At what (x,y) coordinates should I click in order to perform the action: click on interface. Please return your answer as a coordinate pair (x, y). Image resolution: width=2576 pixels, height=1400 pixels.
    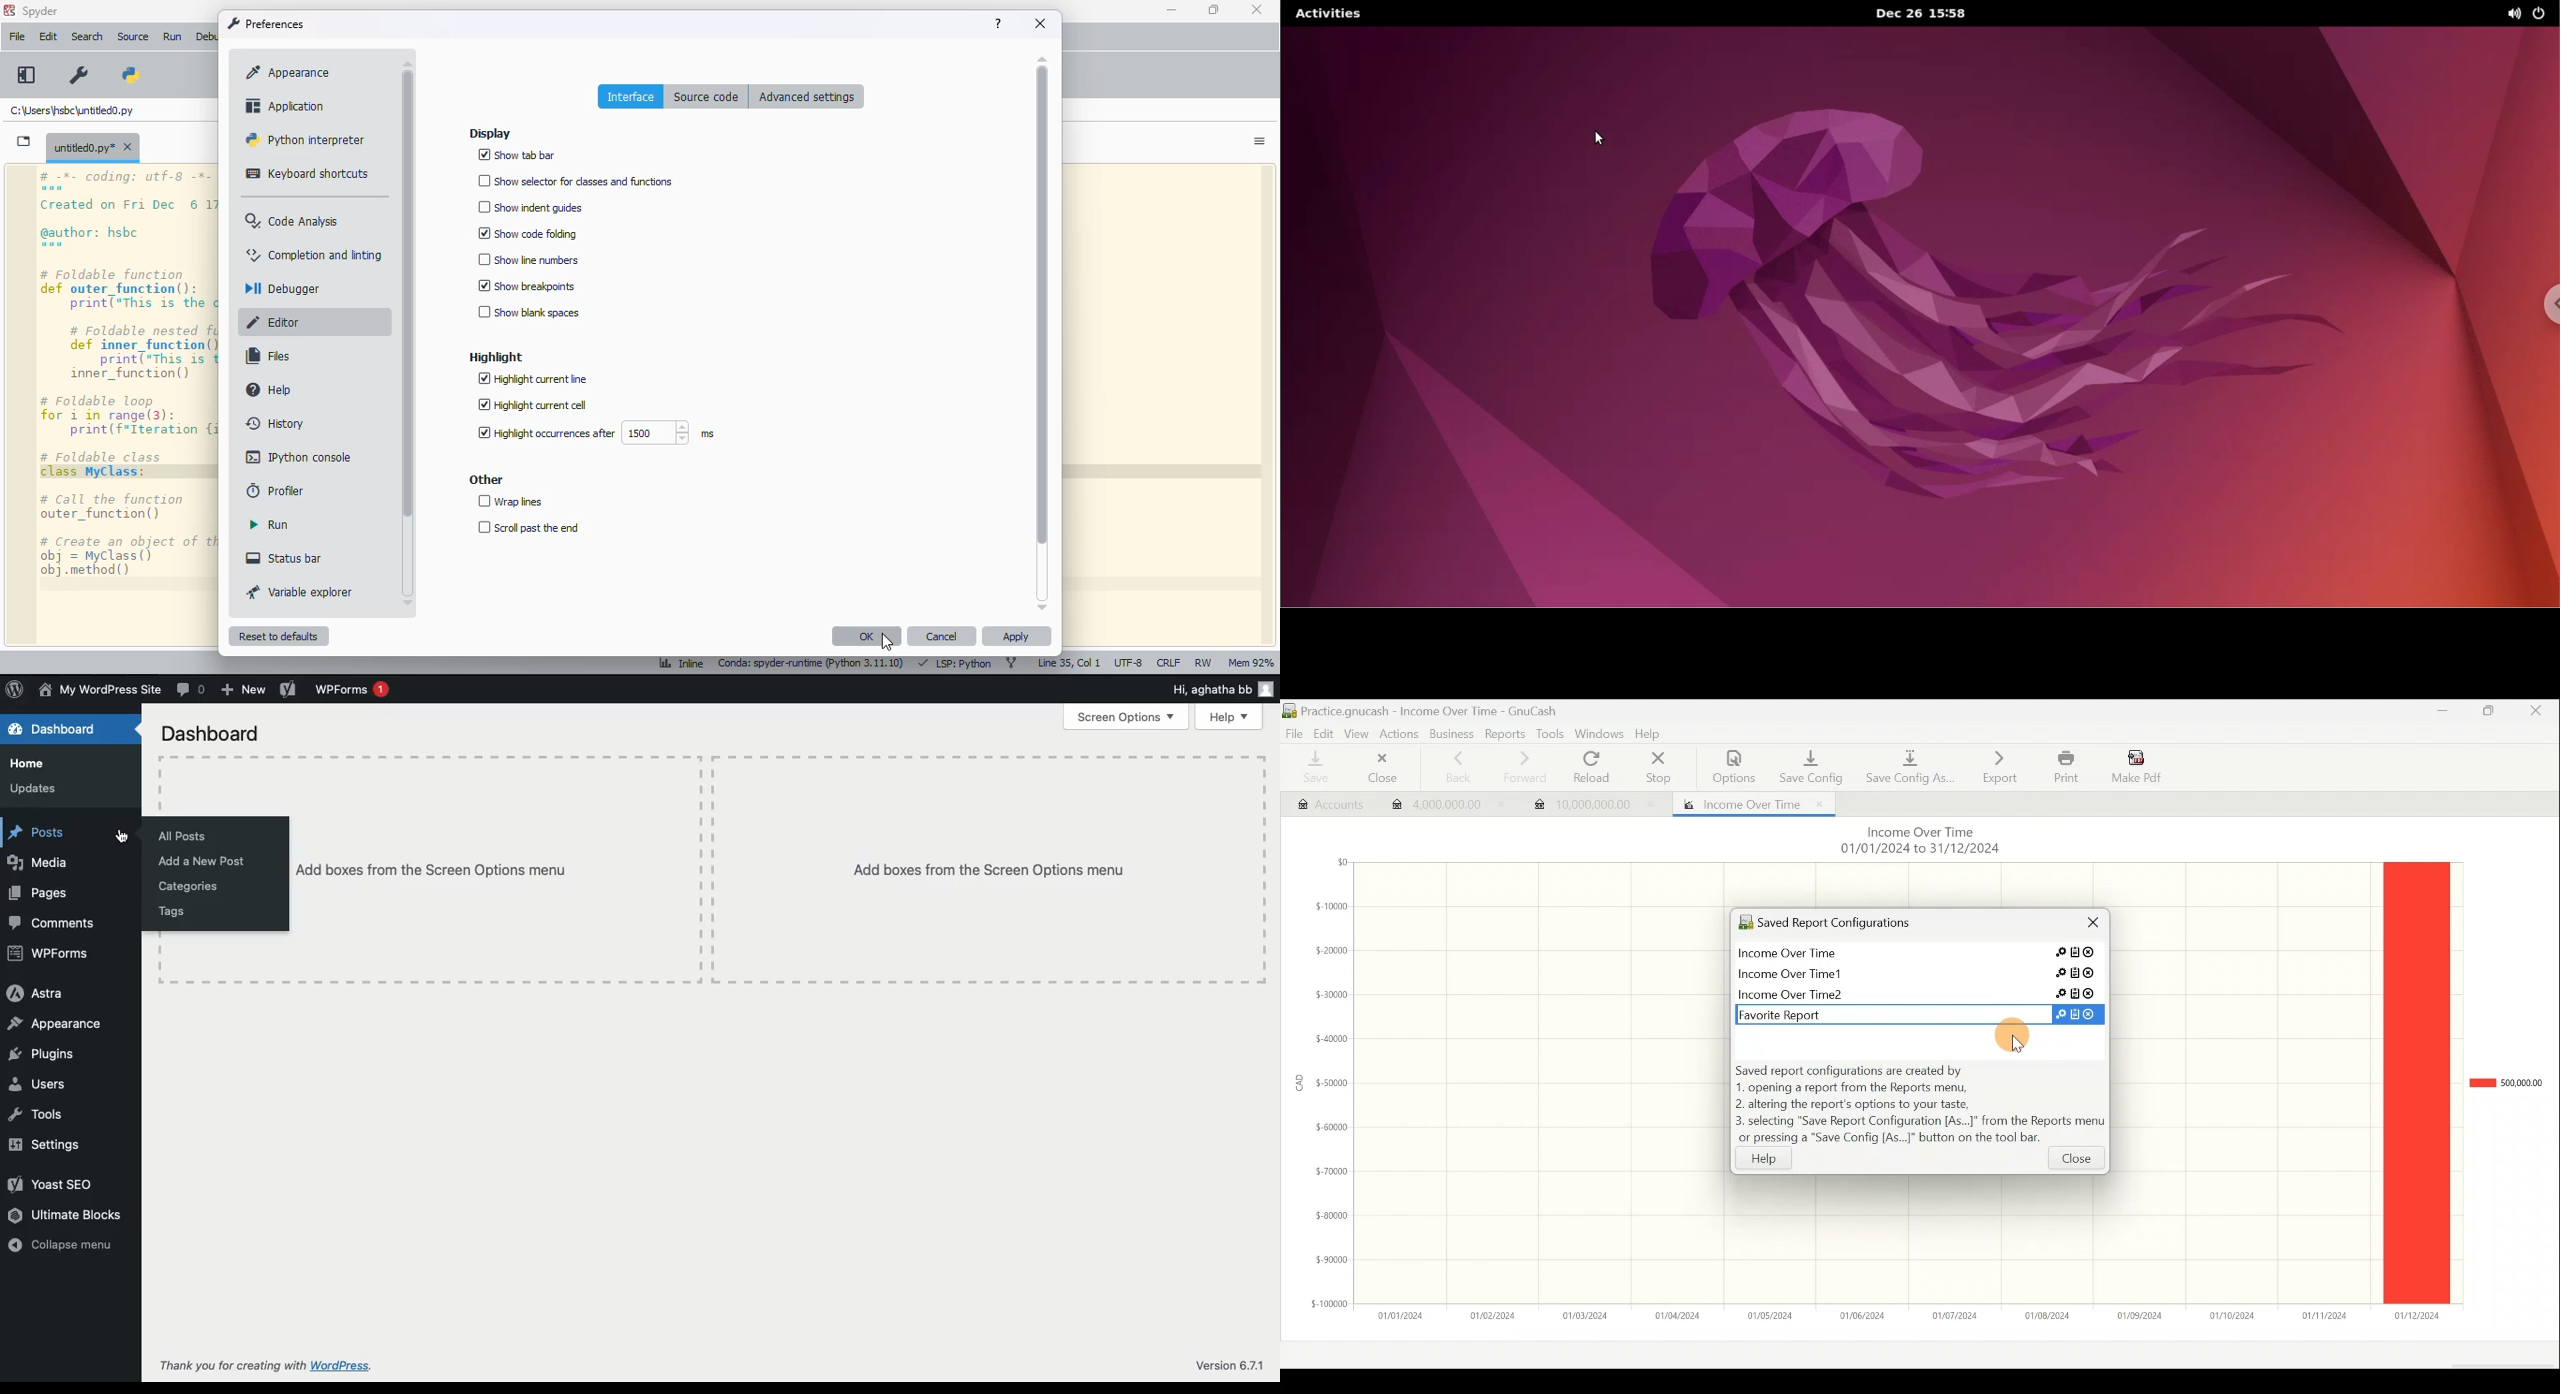
    Looking at the image, I should click on (630, 96).